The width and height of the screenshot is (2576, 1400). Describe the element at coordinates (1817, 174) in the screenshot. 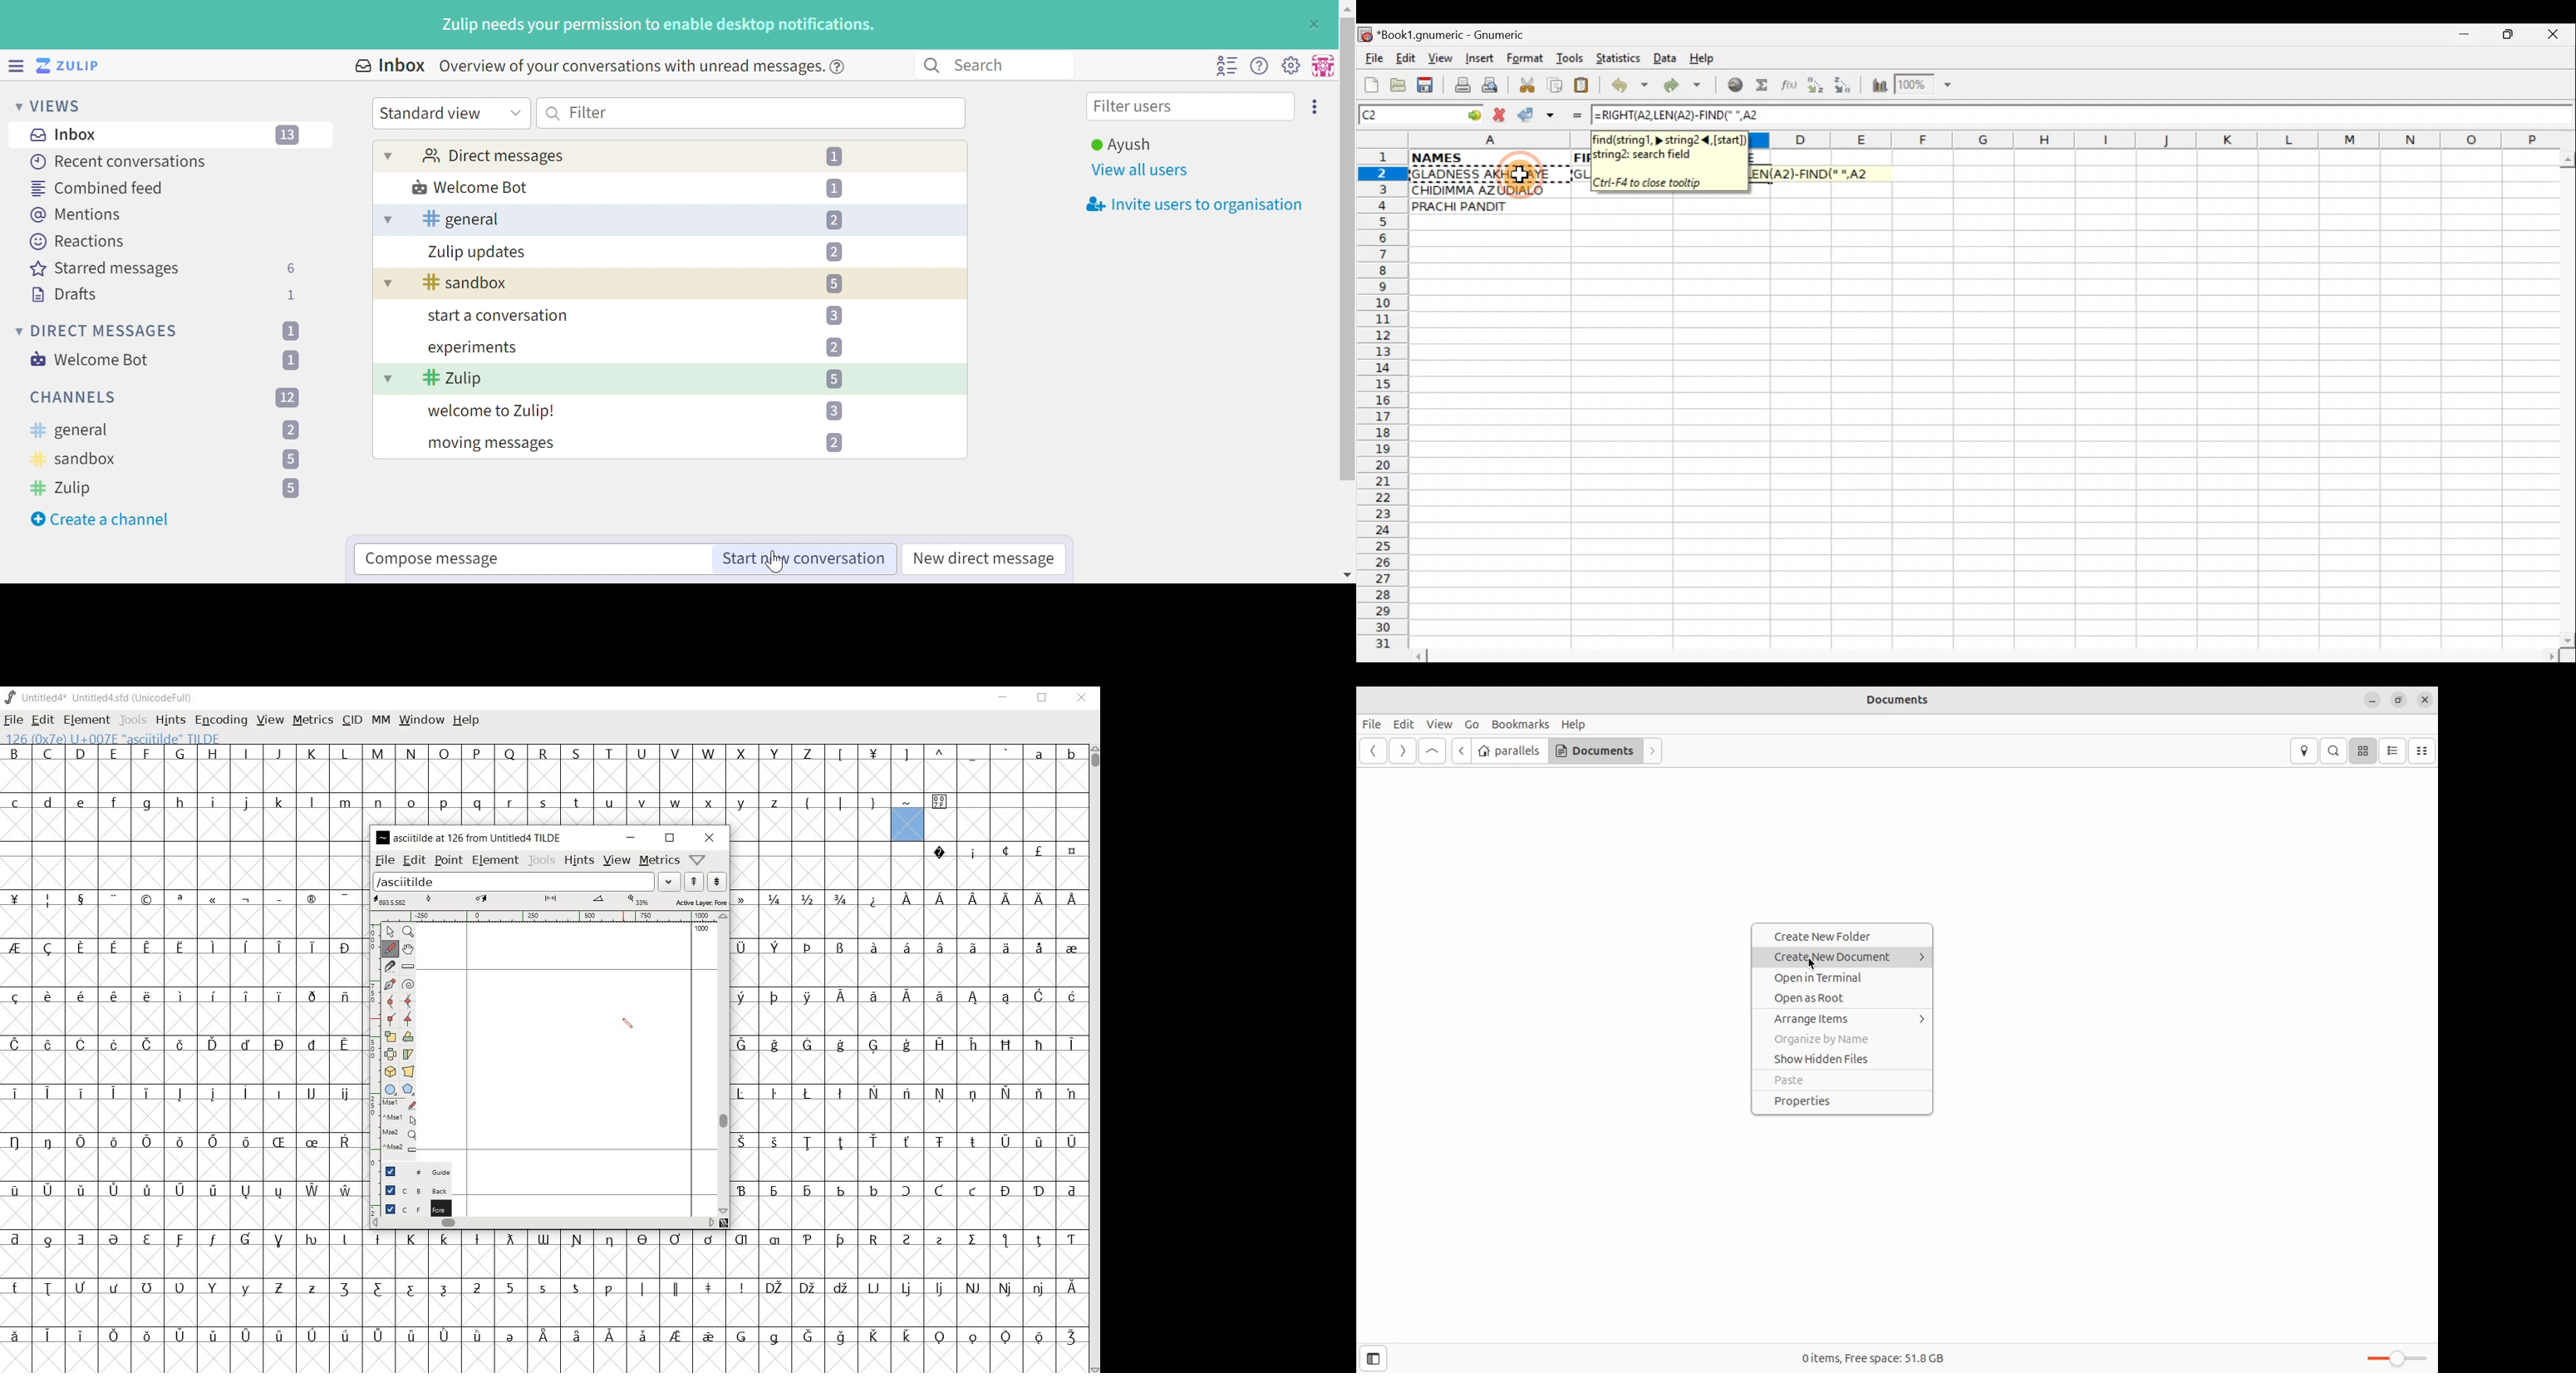

I see `=RIGHT(A2,LEN(A2)-FIND(" ",A2` at that location.